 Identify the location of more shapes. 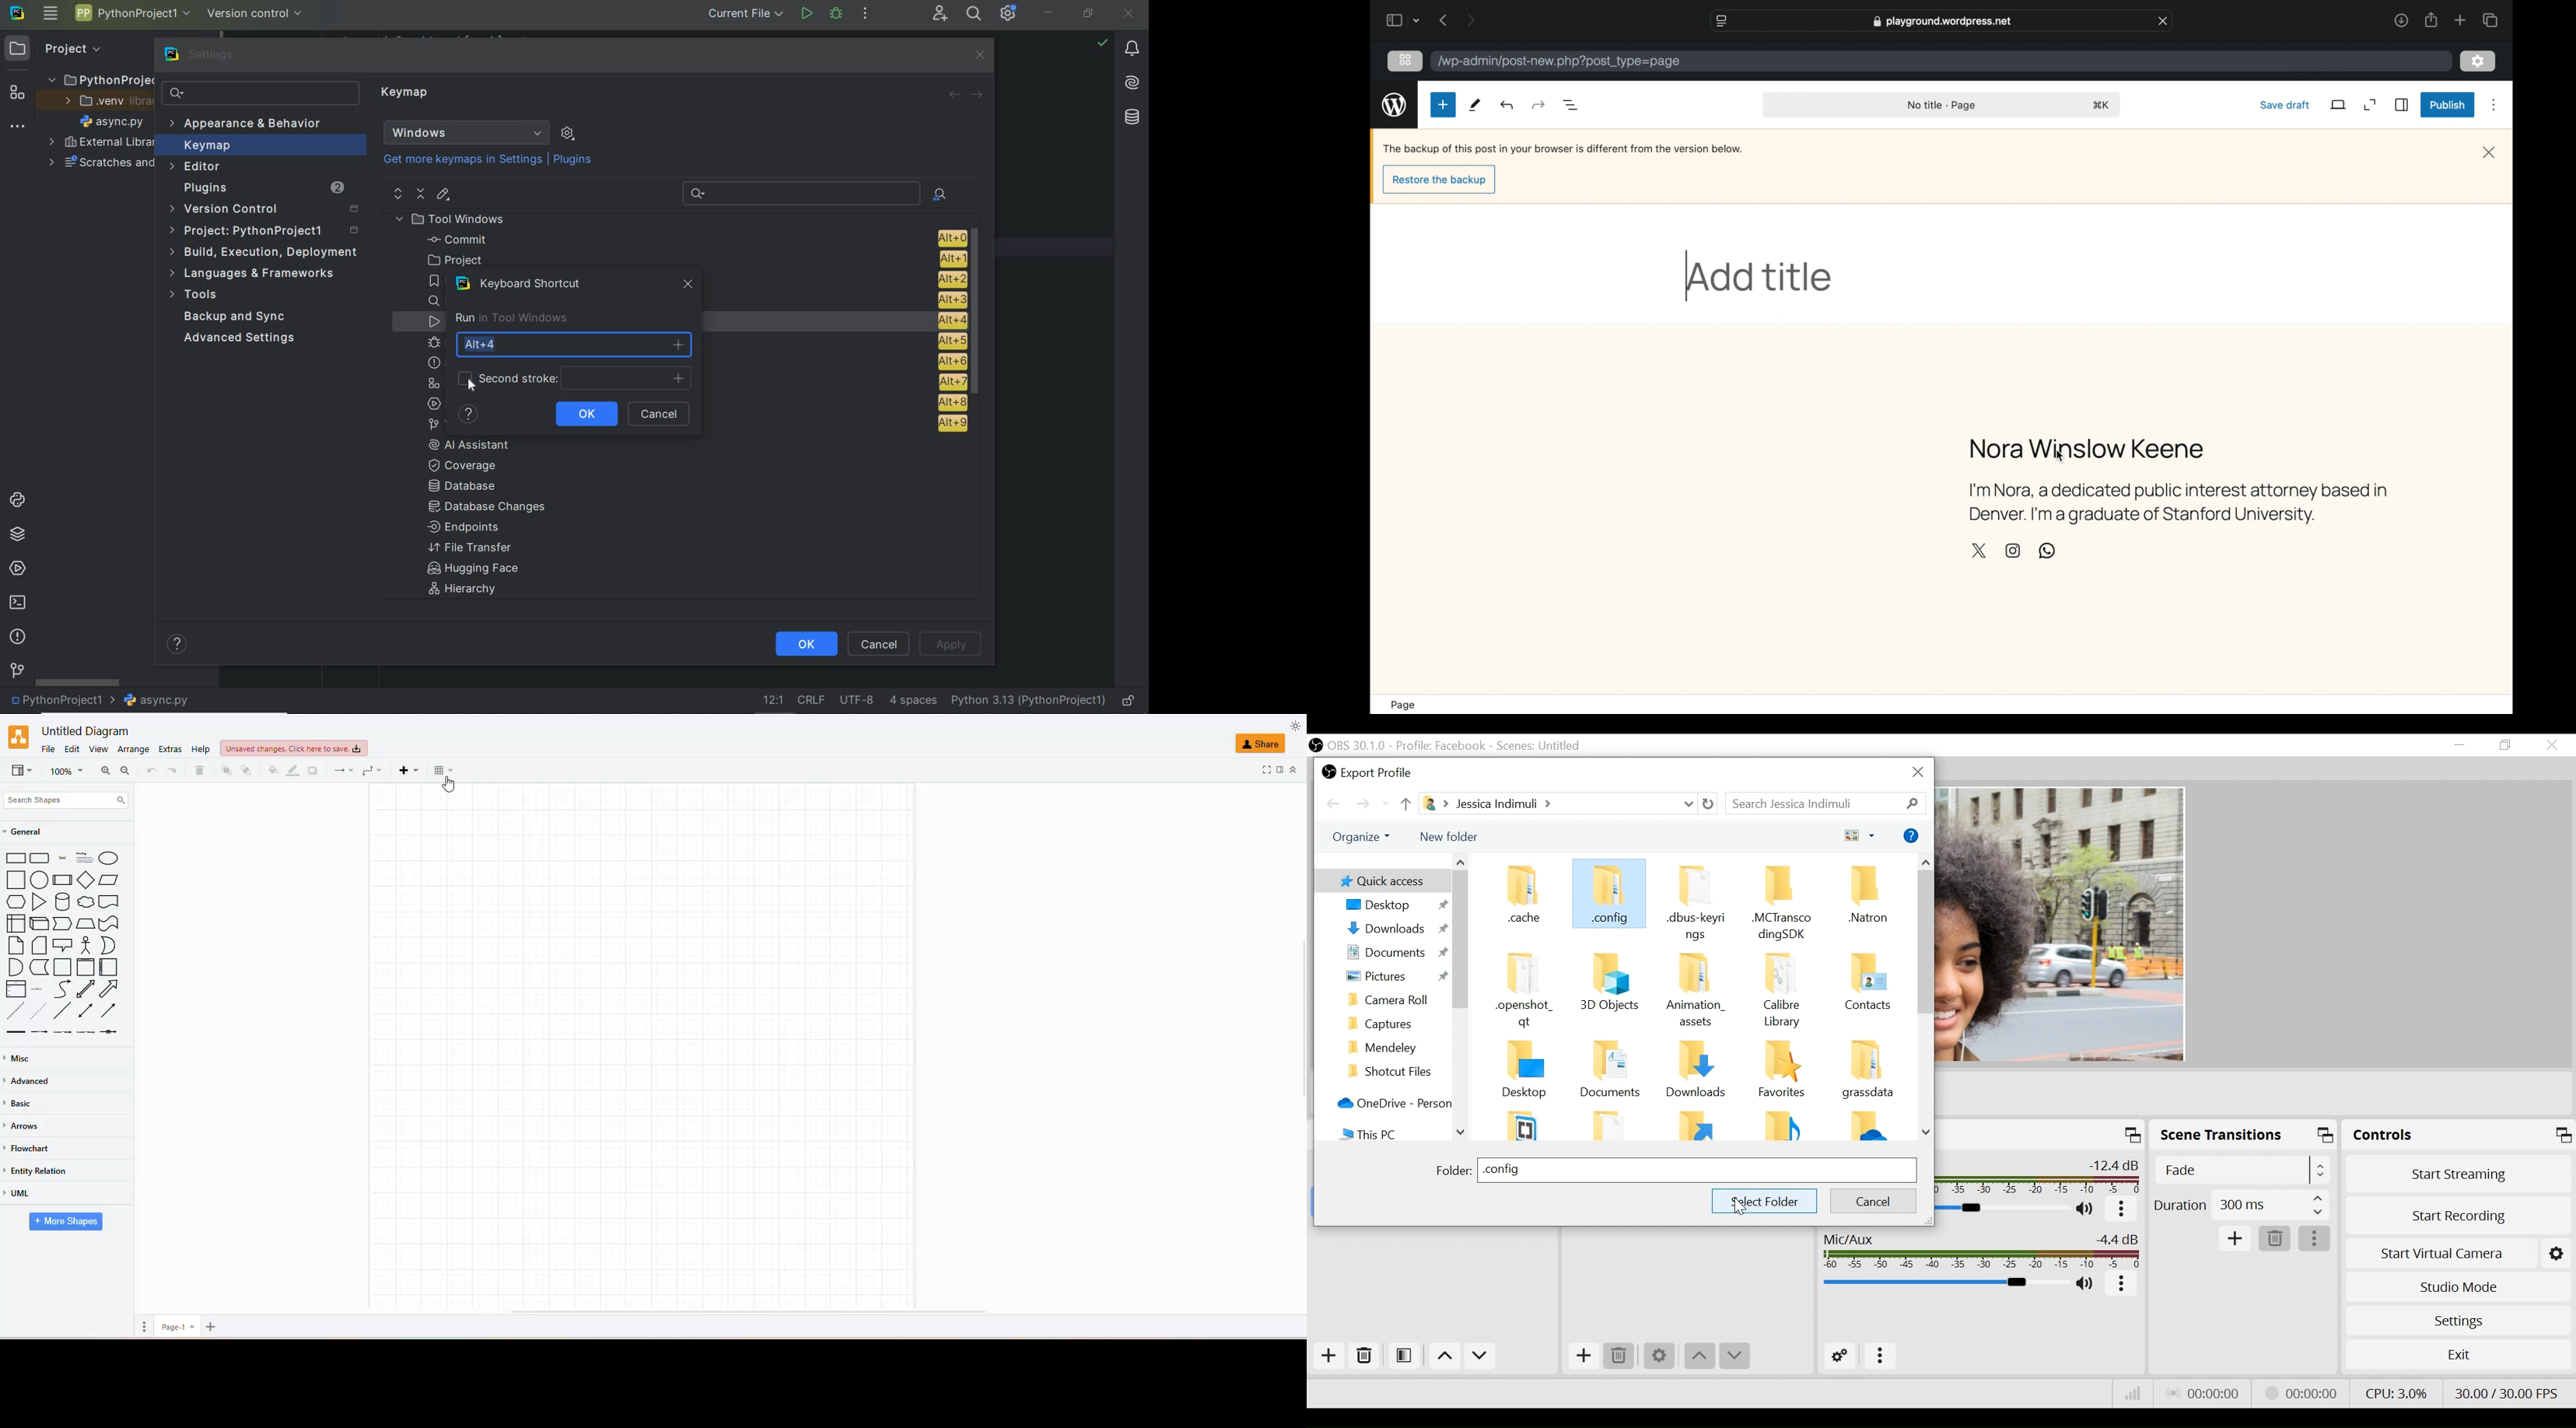
(61, 1227).